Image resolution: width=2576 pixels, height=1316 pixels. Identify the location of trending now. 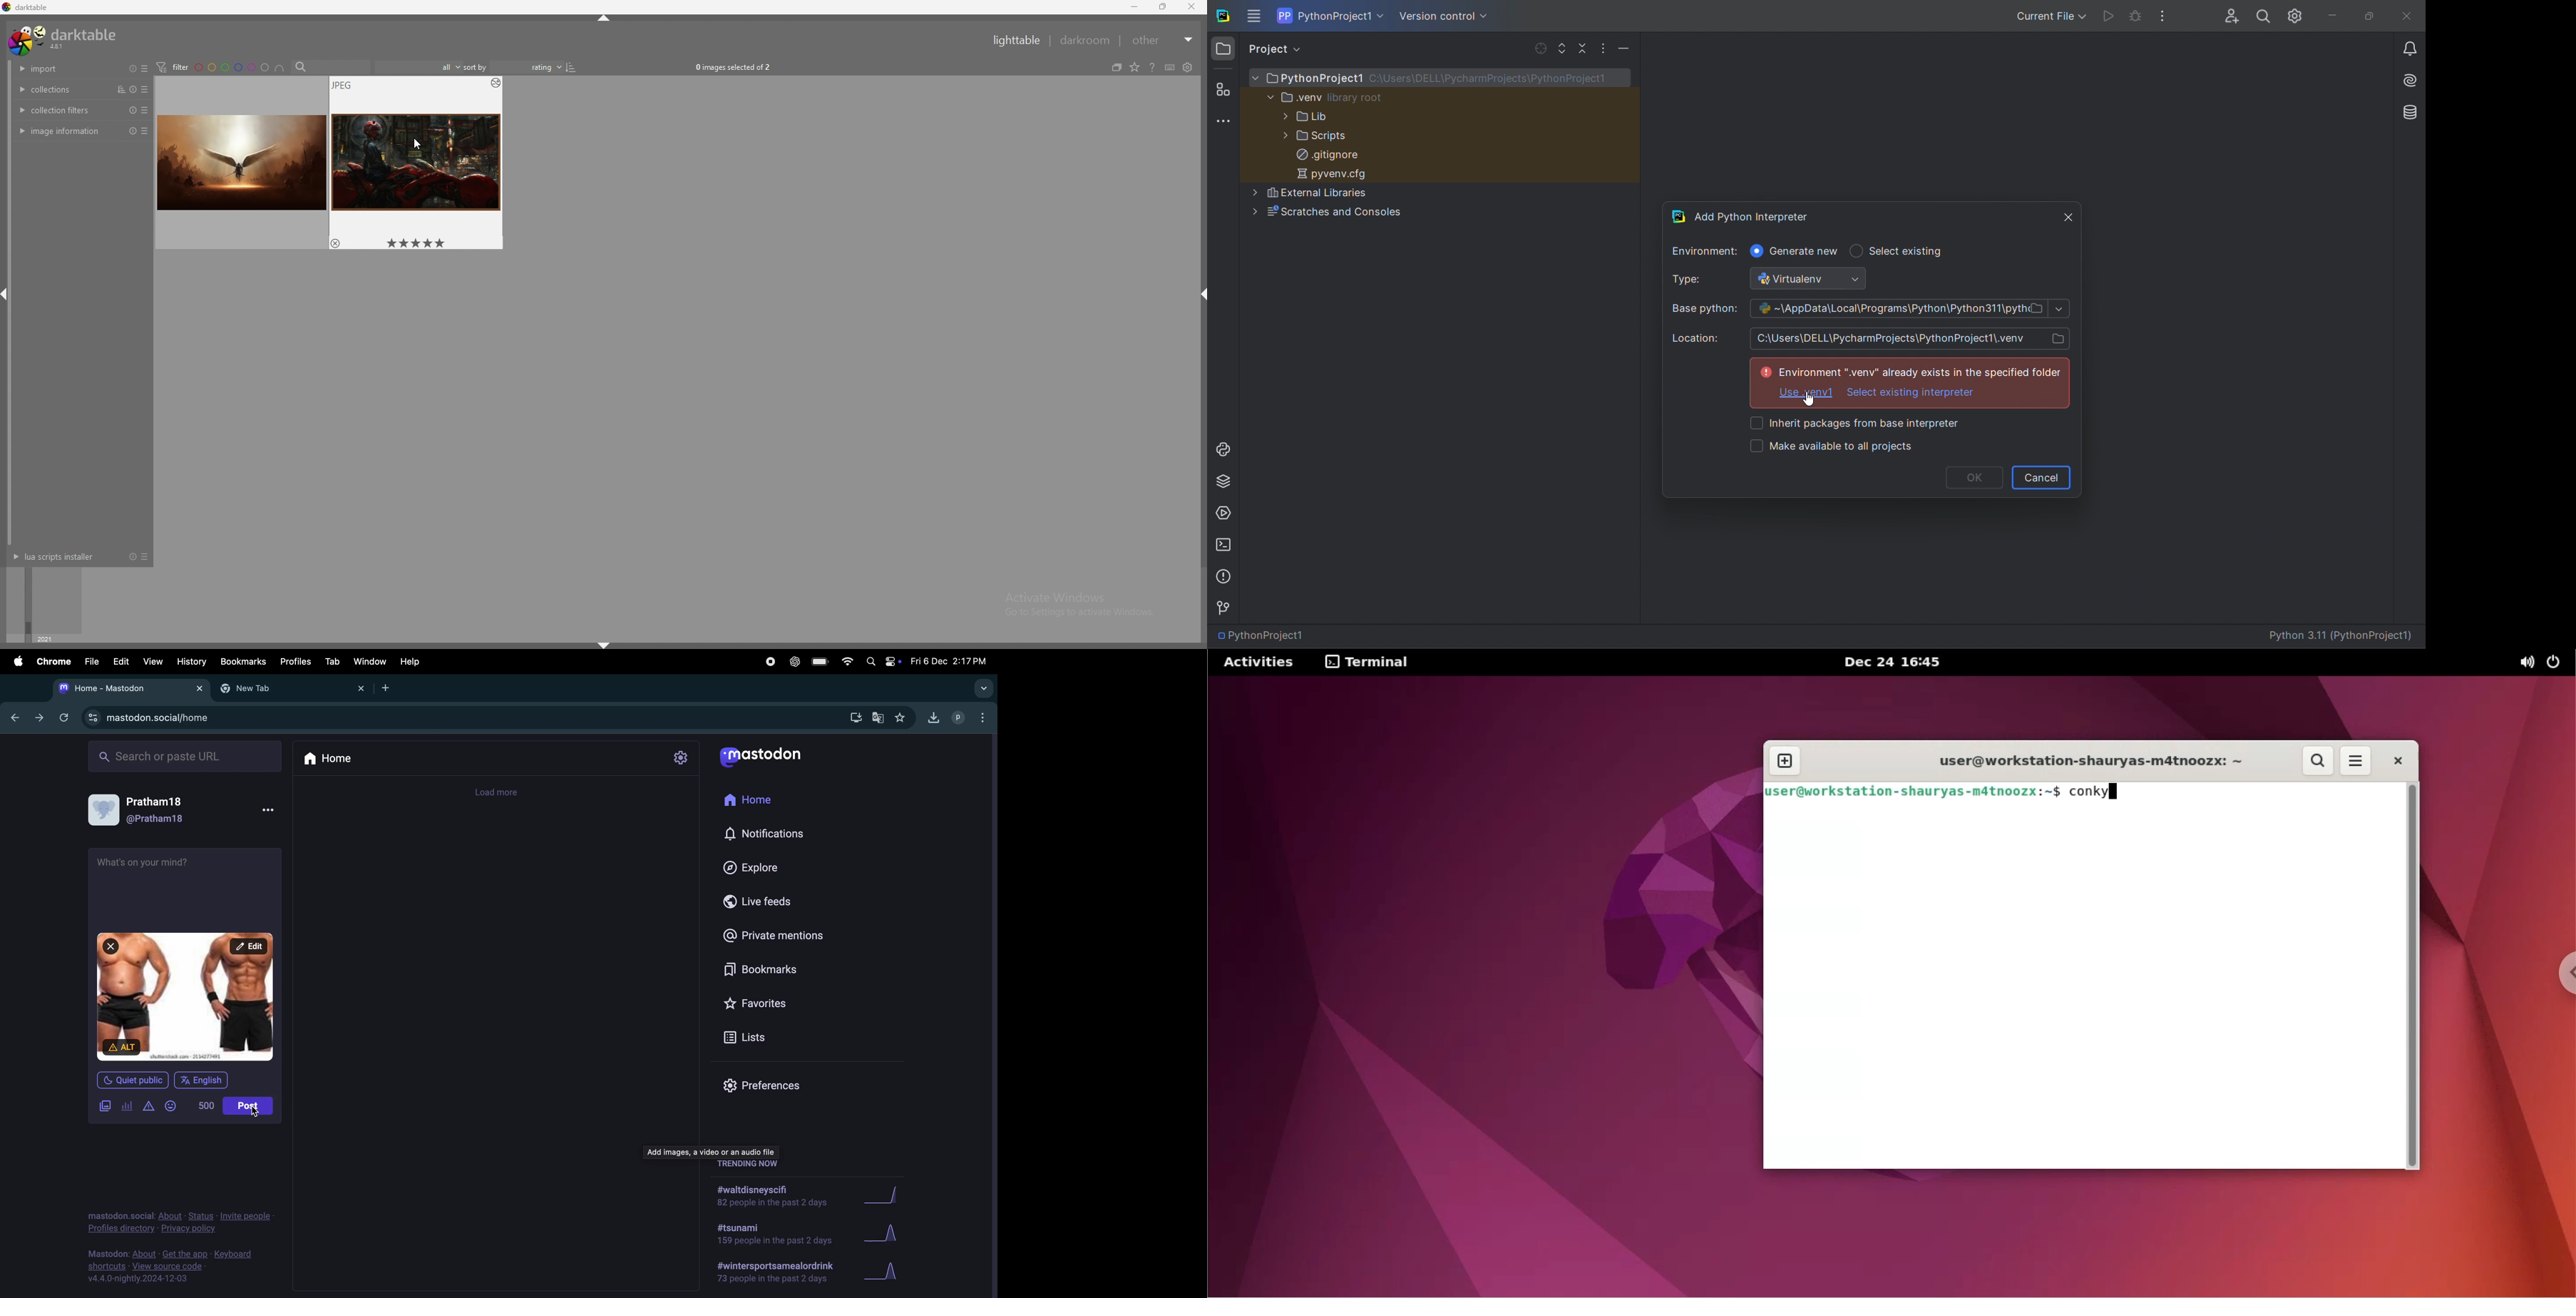
(749, 1166).